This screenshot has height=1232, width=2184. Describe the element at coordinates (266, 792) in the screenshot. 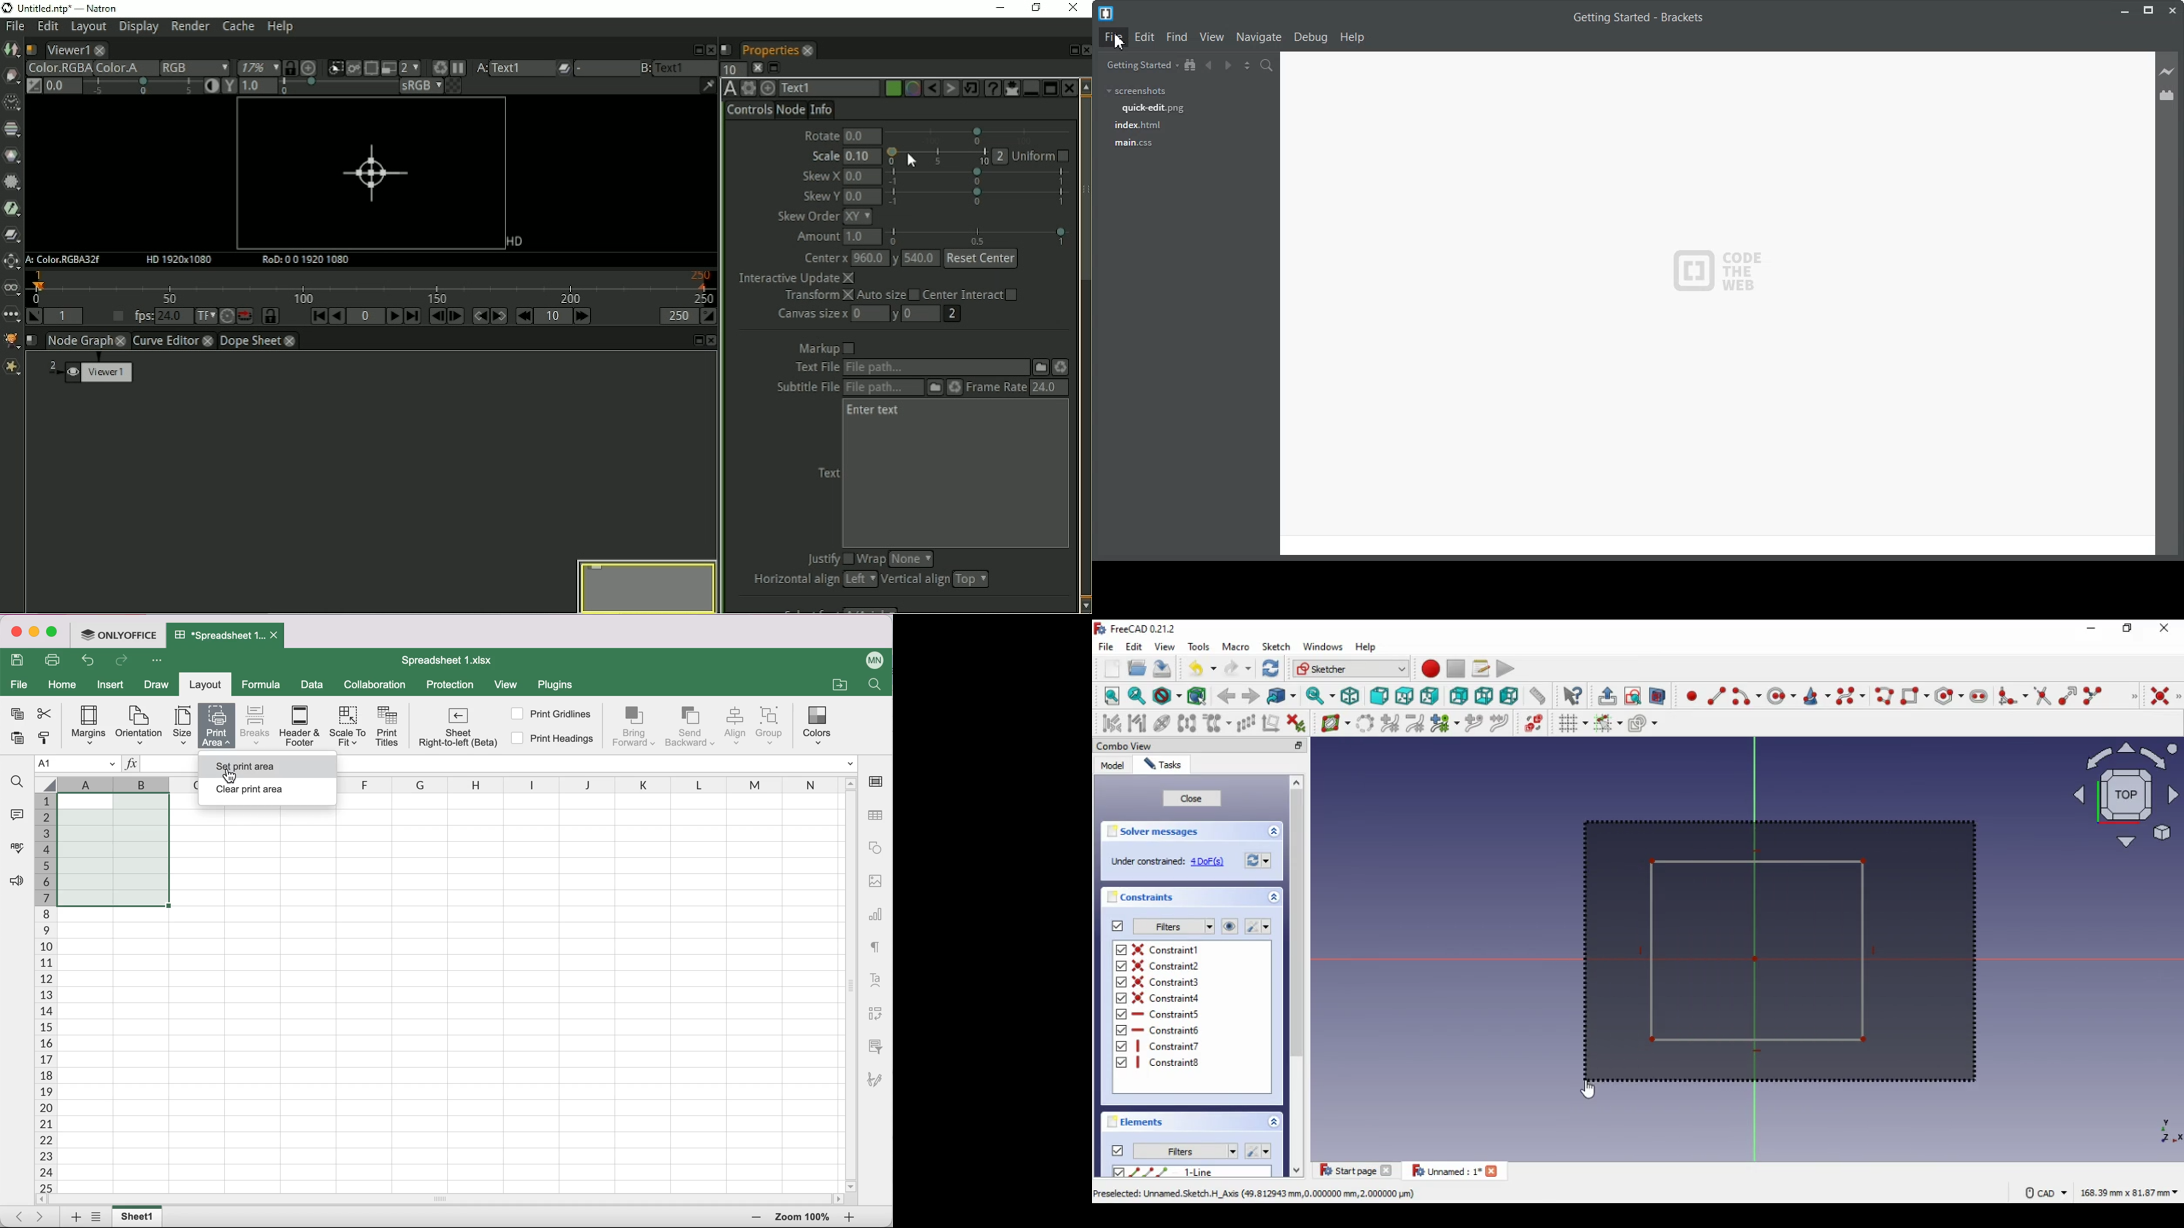

I see `clear print area` at that location.